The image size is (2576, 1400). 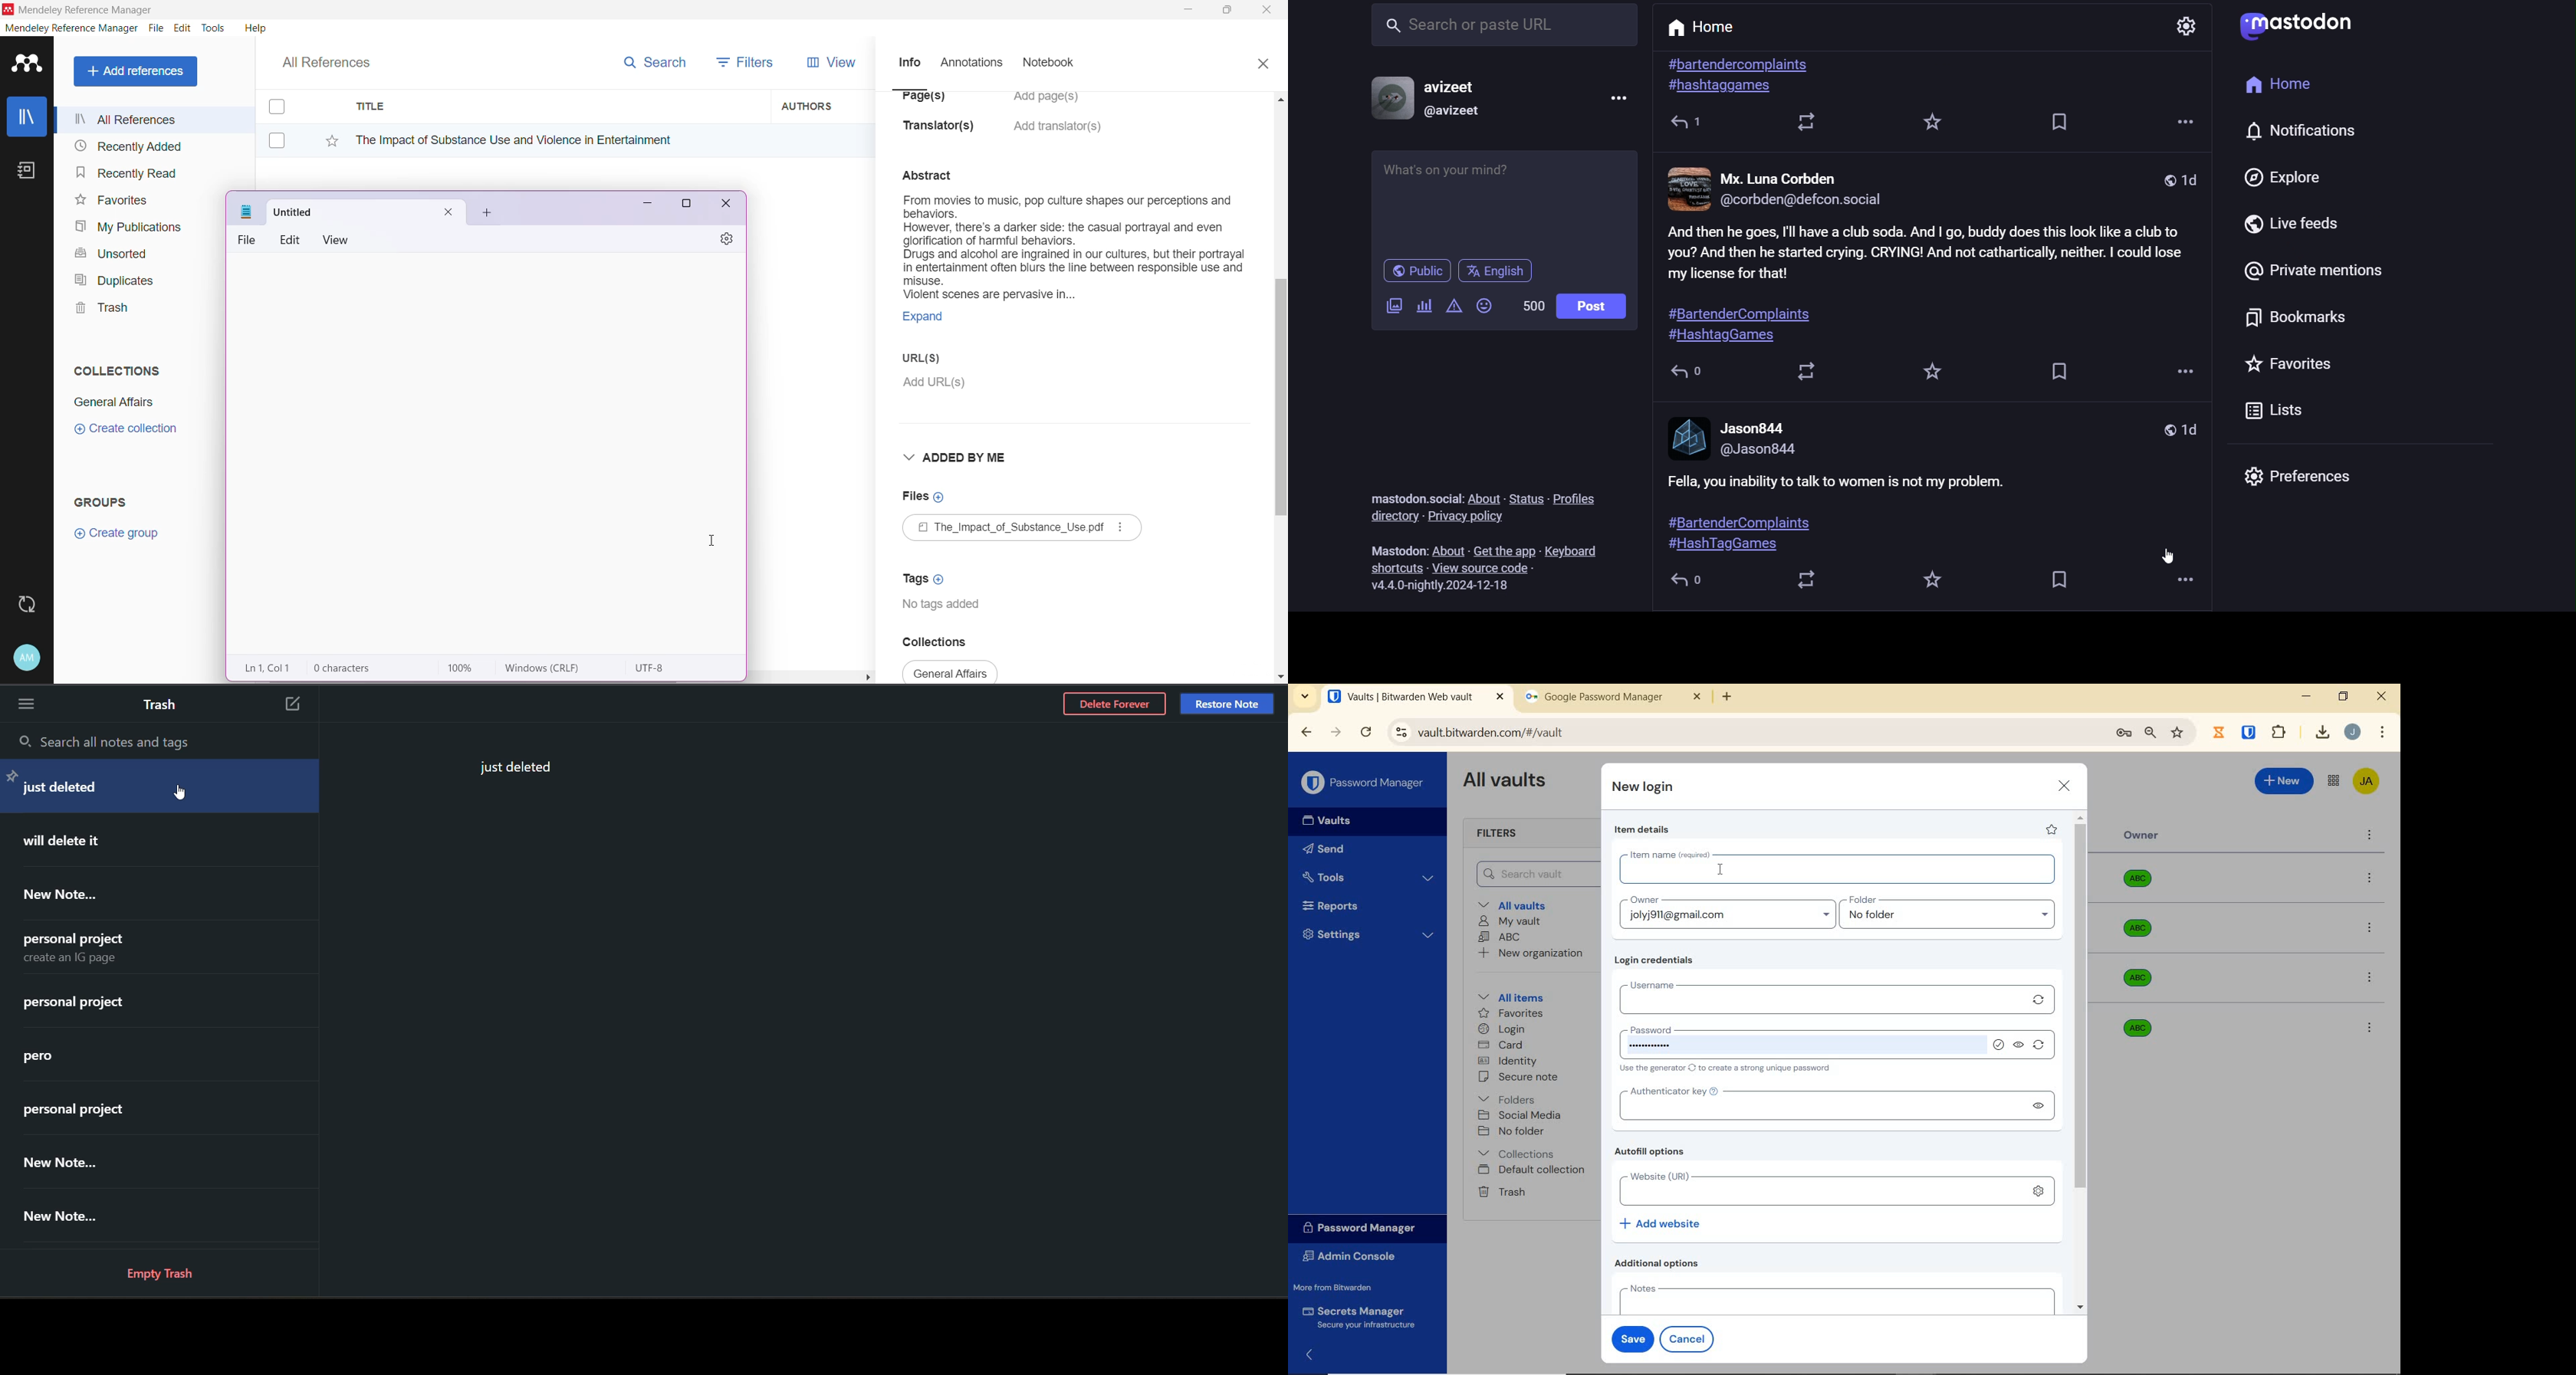 What do you see at coordinates (284, 123) in the screenshot?
I see `Click to select item(s)` at bounding box center [284, 123].